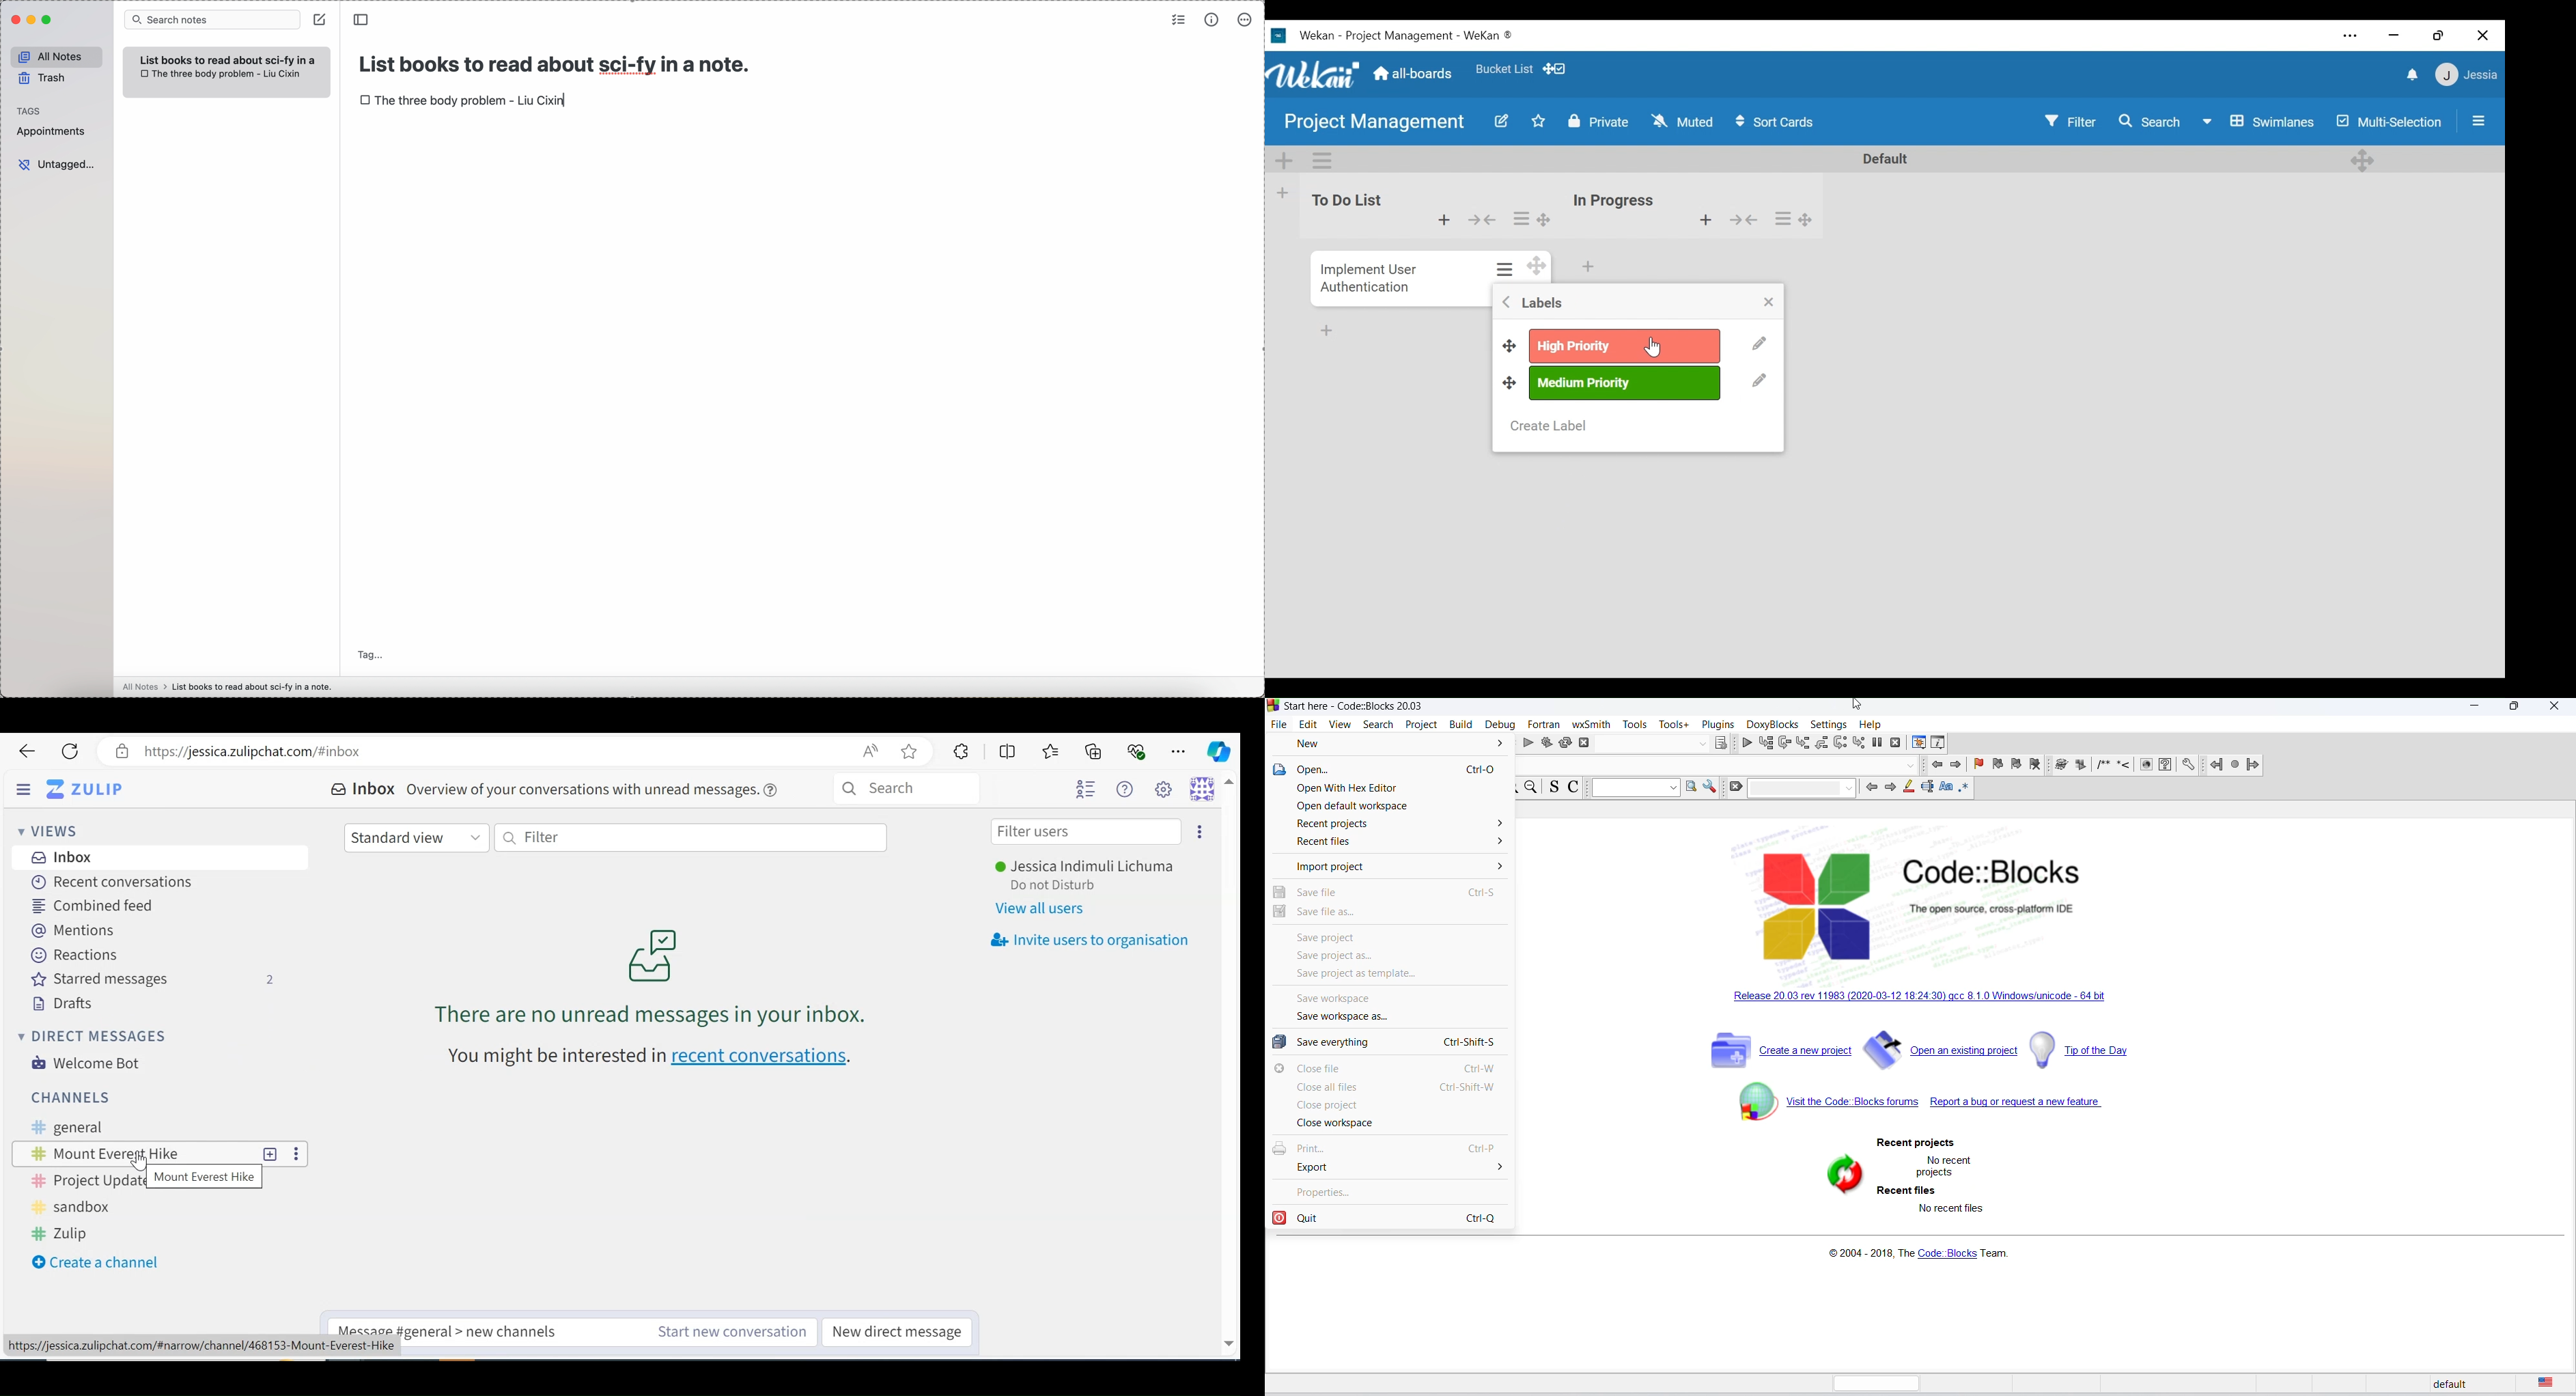 The width and height of the screenshot is (2576, 1400). What do you see at coordinates (2217, 766) in the screenshot?
I see `jump back` at bounding box center [2217, 766].